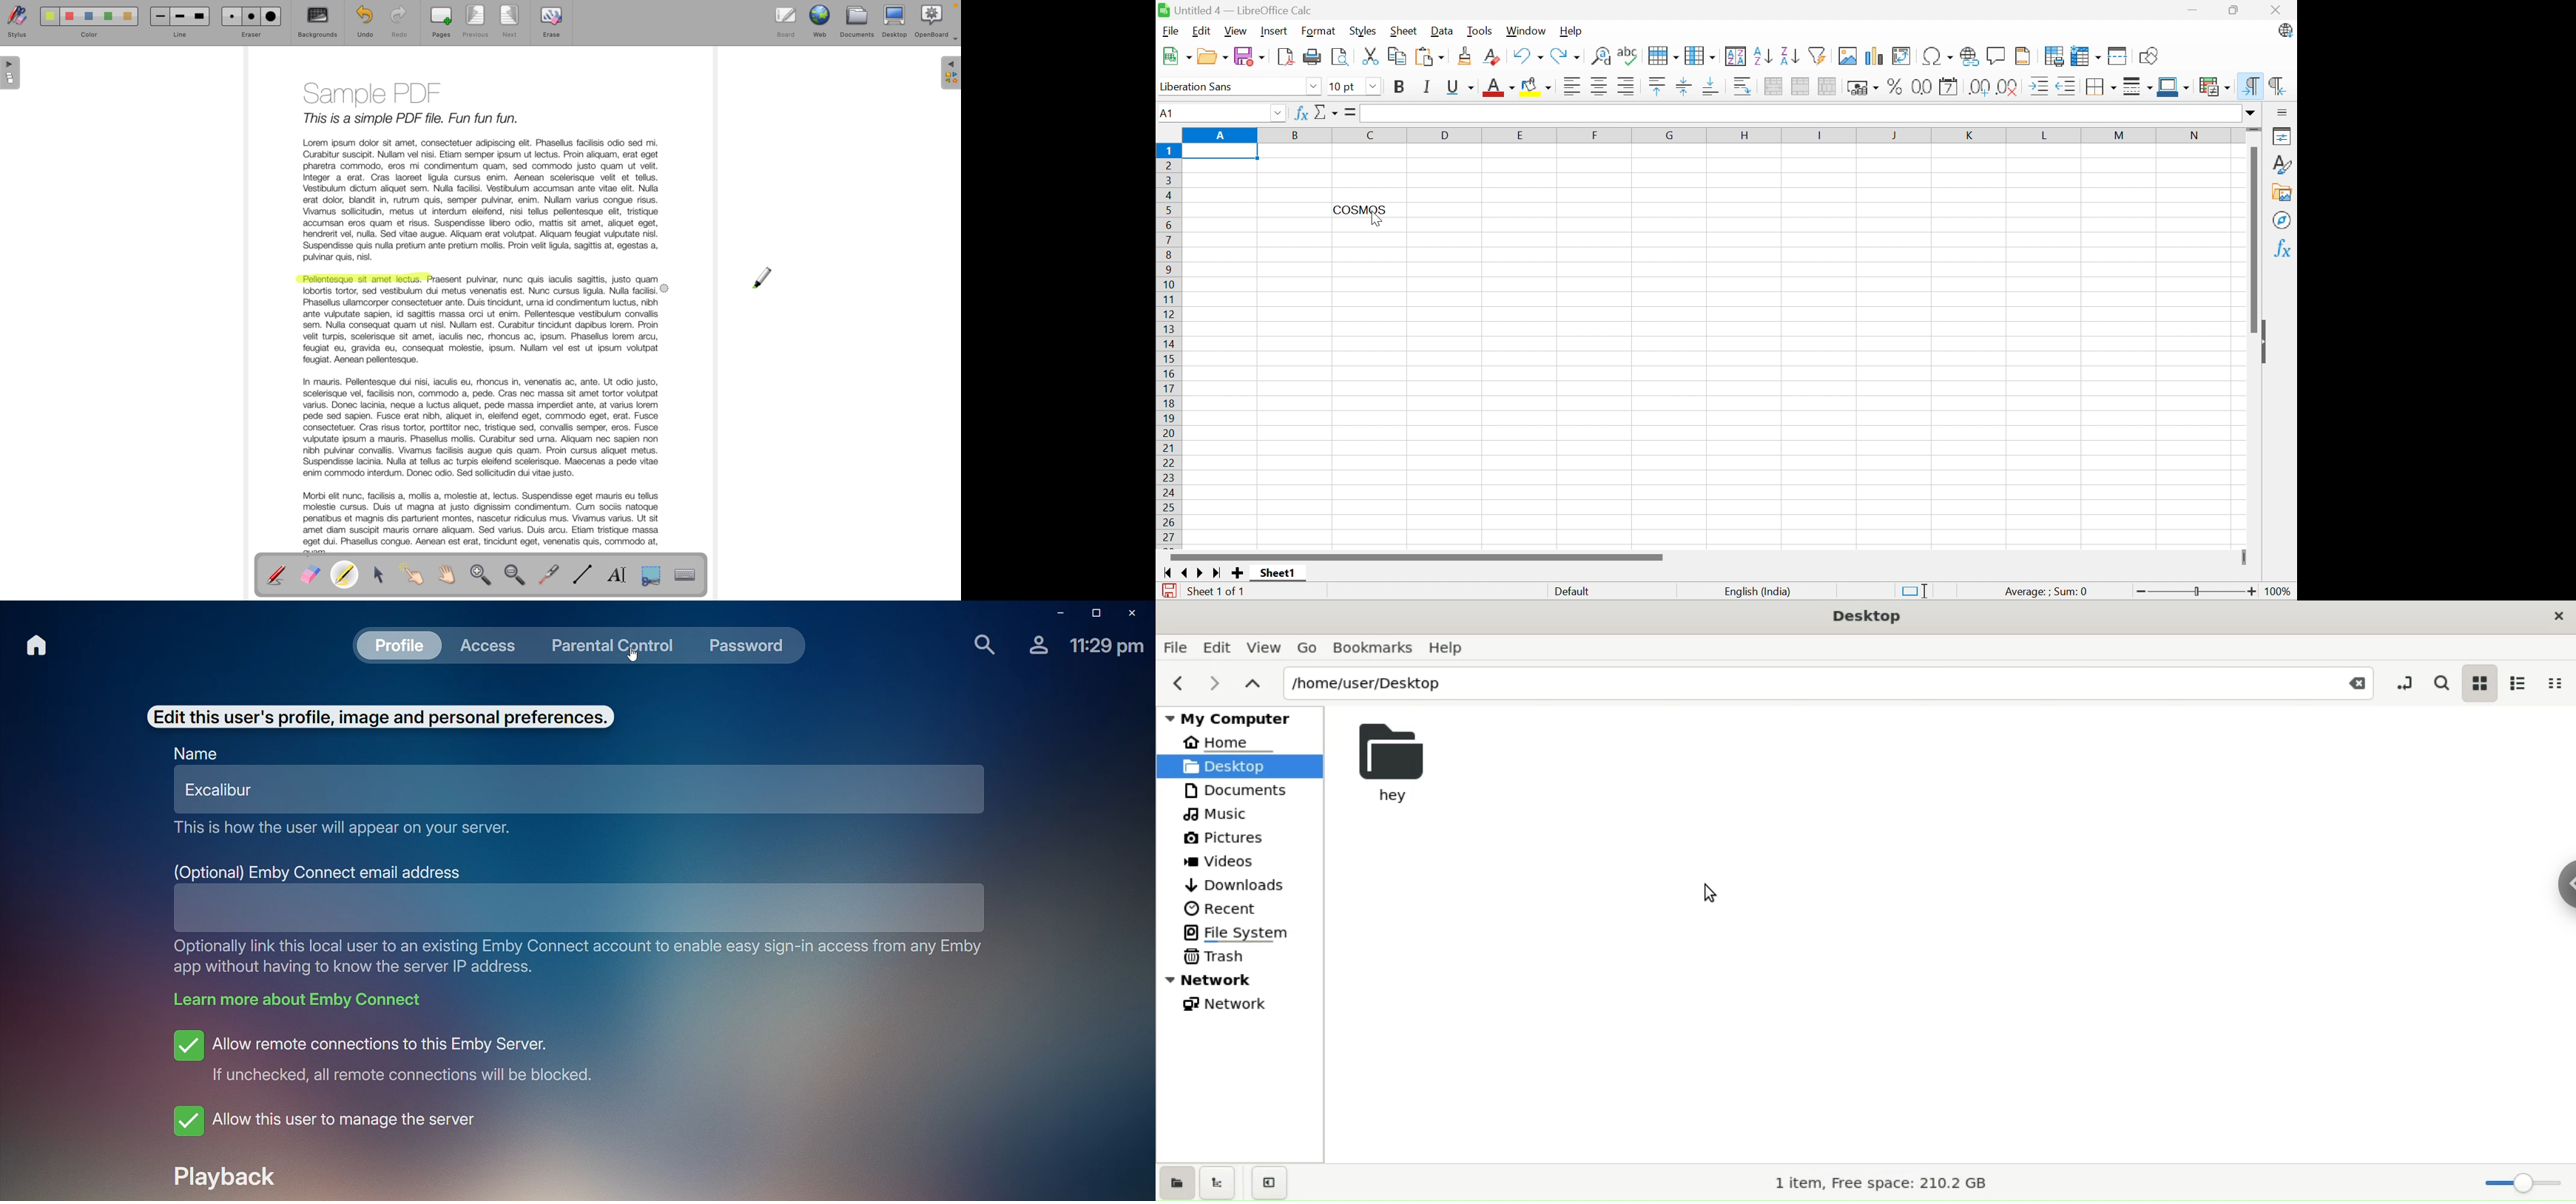 This screenshot has width=2576, height=1204. I want to click on Default, so click(1573, 592).